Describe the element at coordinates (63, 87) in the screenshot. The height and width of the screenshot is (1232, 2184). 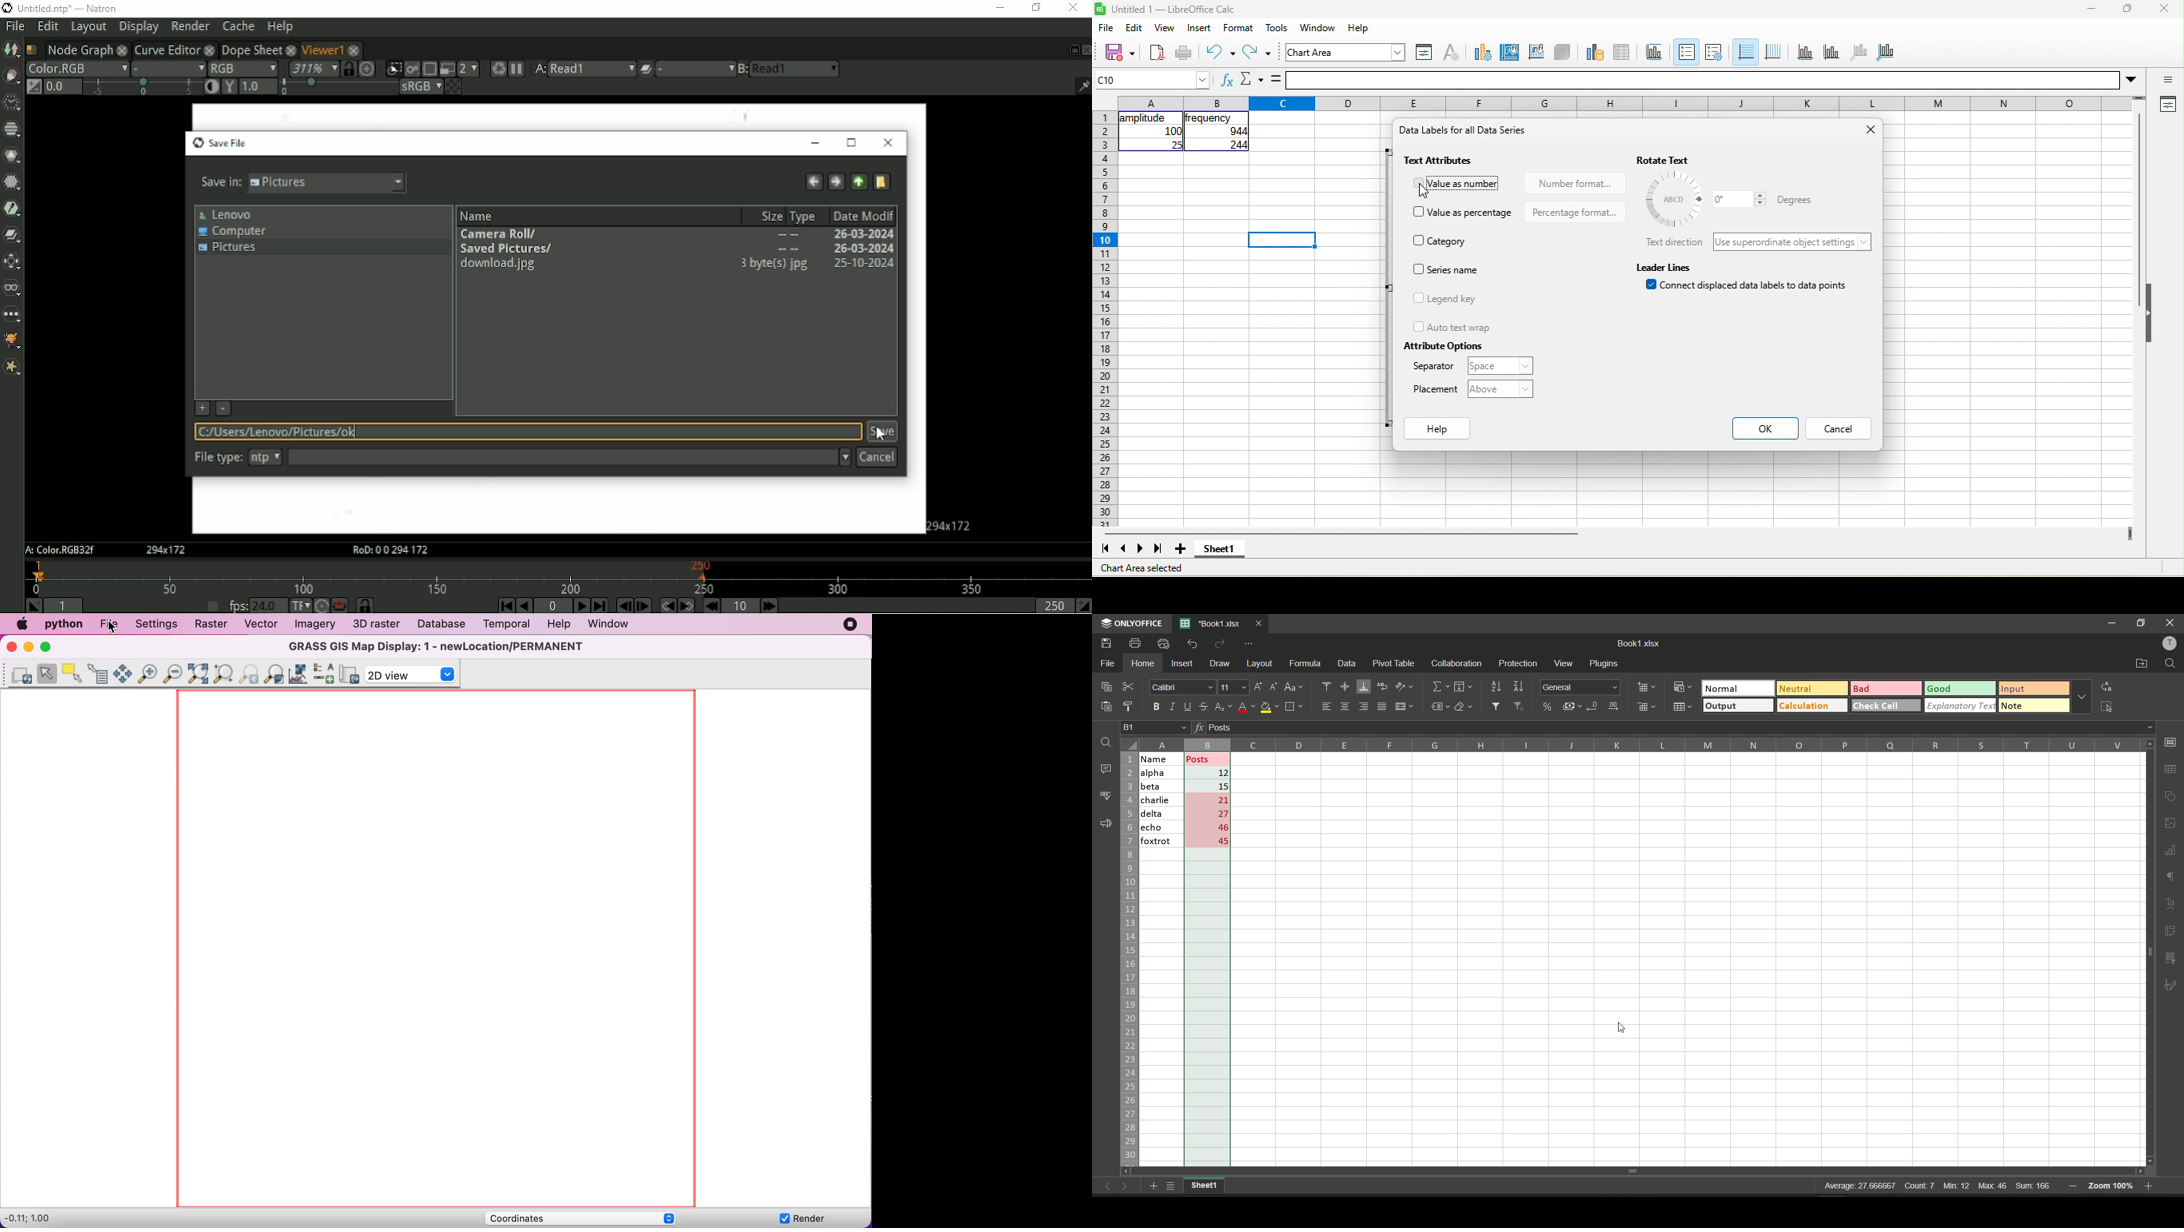
I see `Gain` at that location.